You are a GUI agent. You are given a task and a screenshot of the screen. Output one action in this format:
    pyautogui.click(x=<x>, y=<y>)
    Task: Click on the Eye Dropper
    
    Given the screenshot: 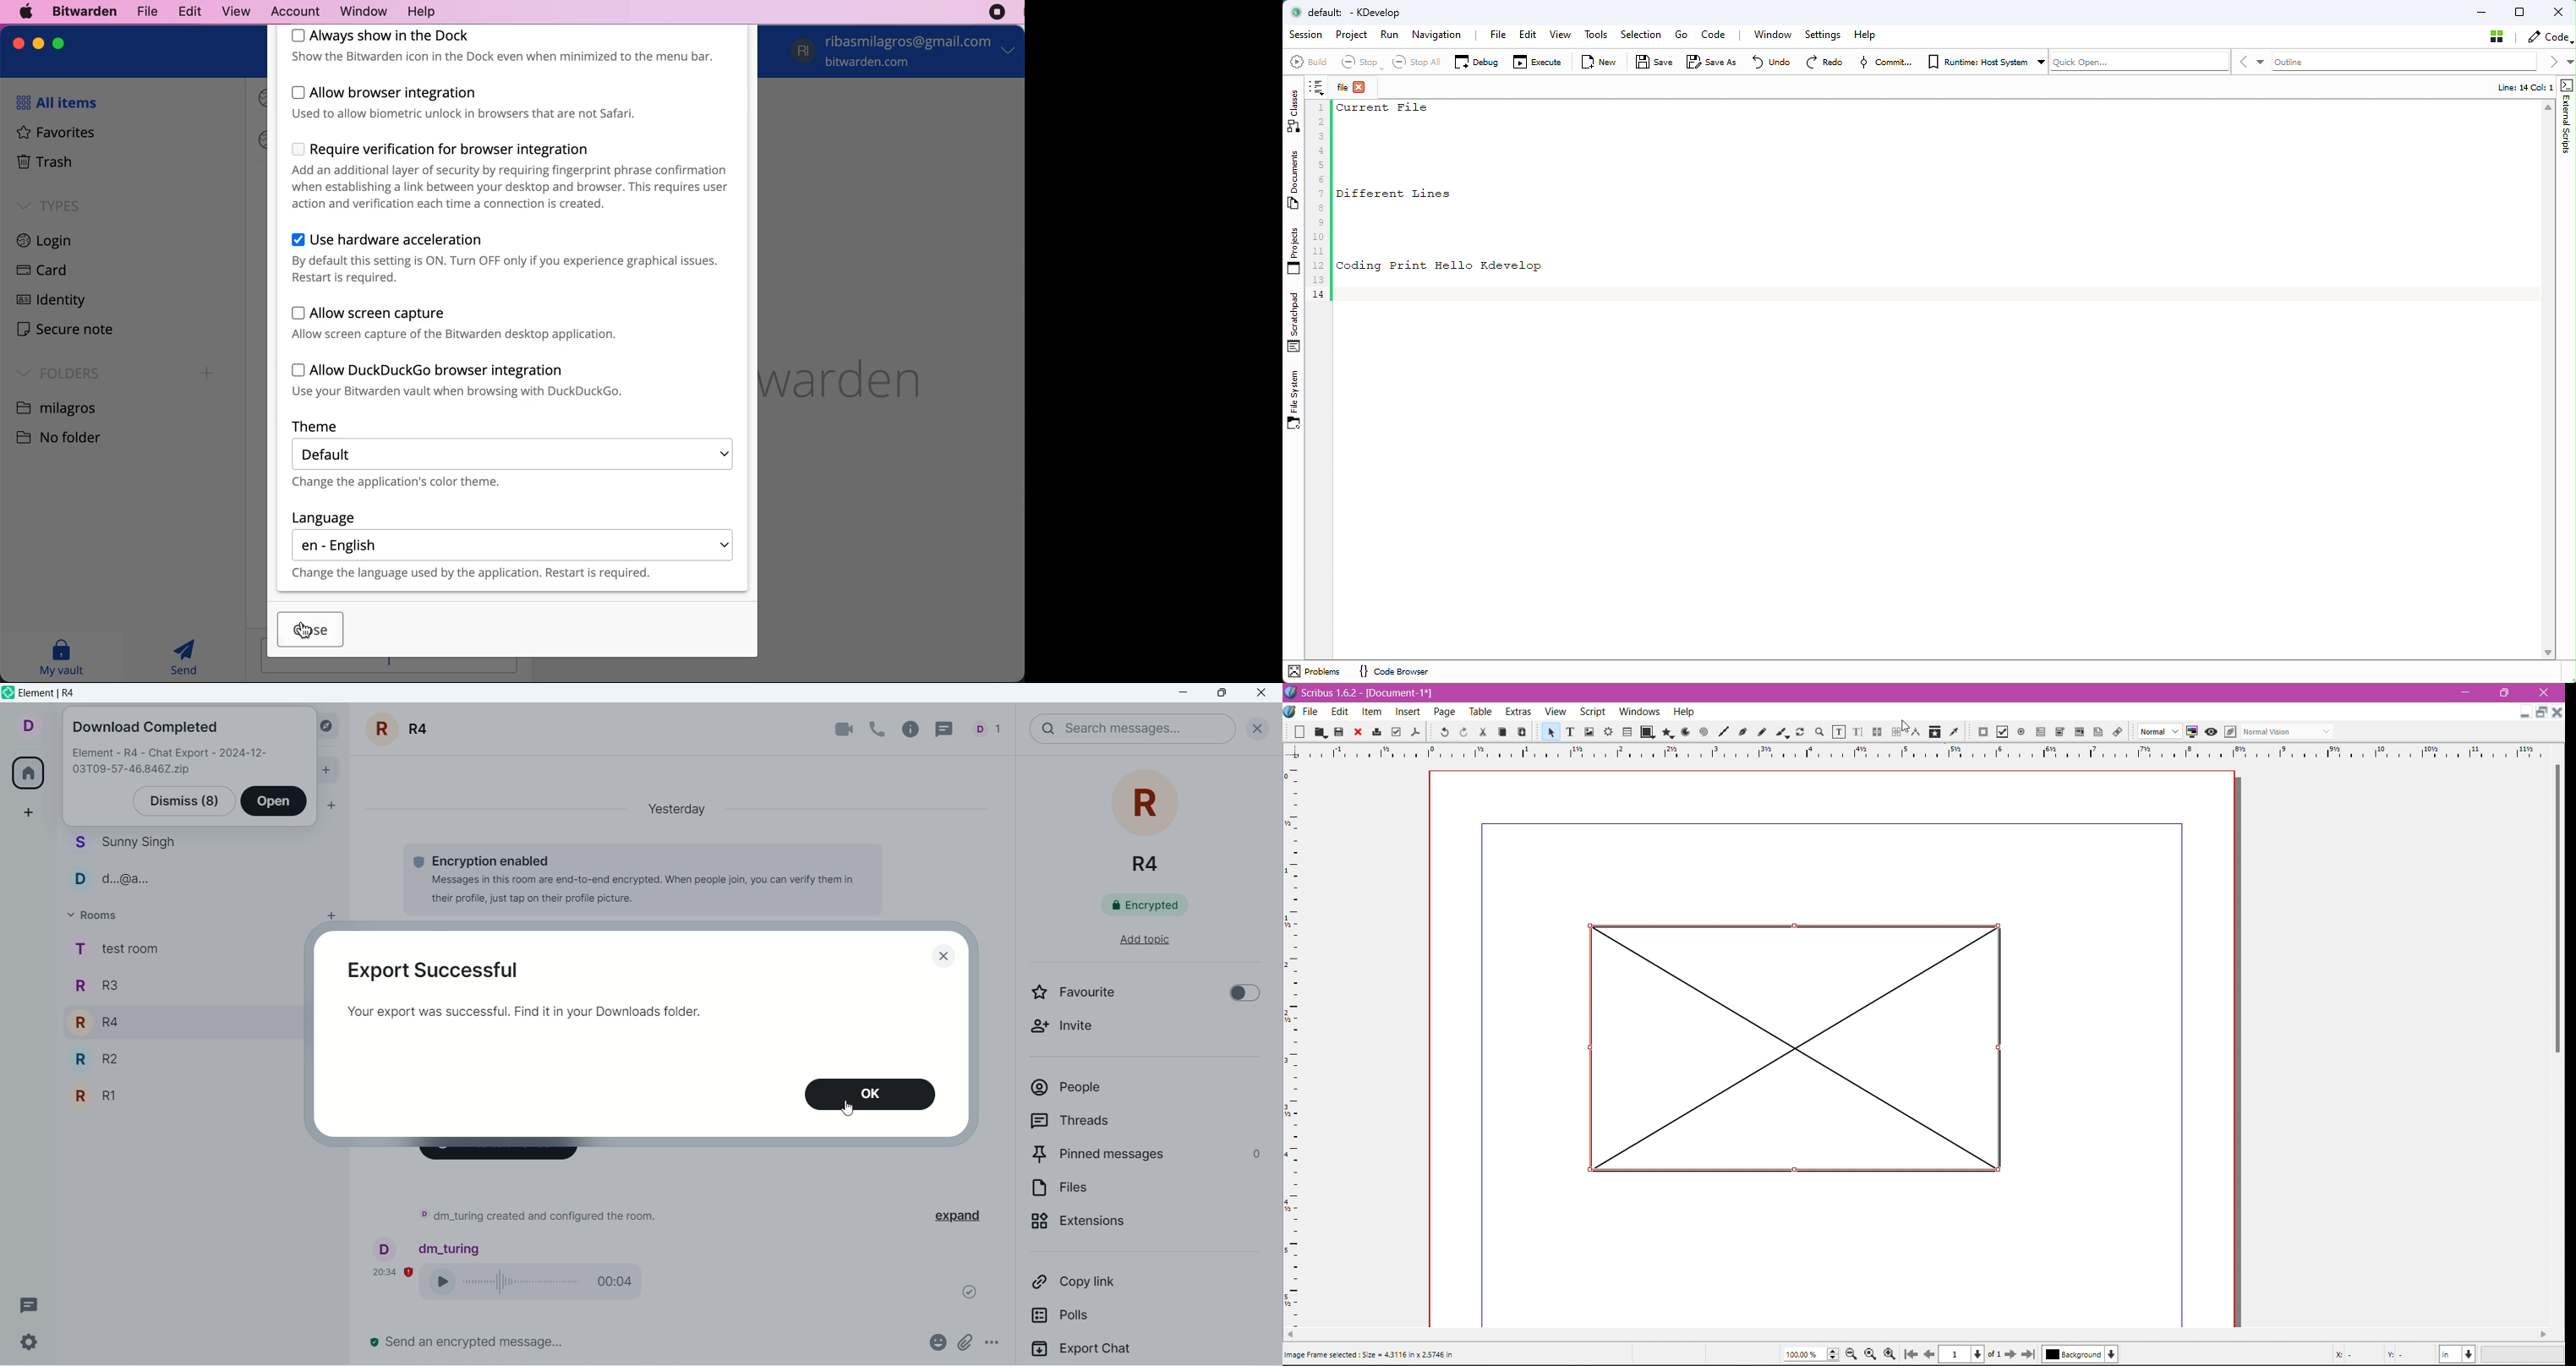 What is the action you would take?
    pyautogui.click(x=1954, y=732)
    